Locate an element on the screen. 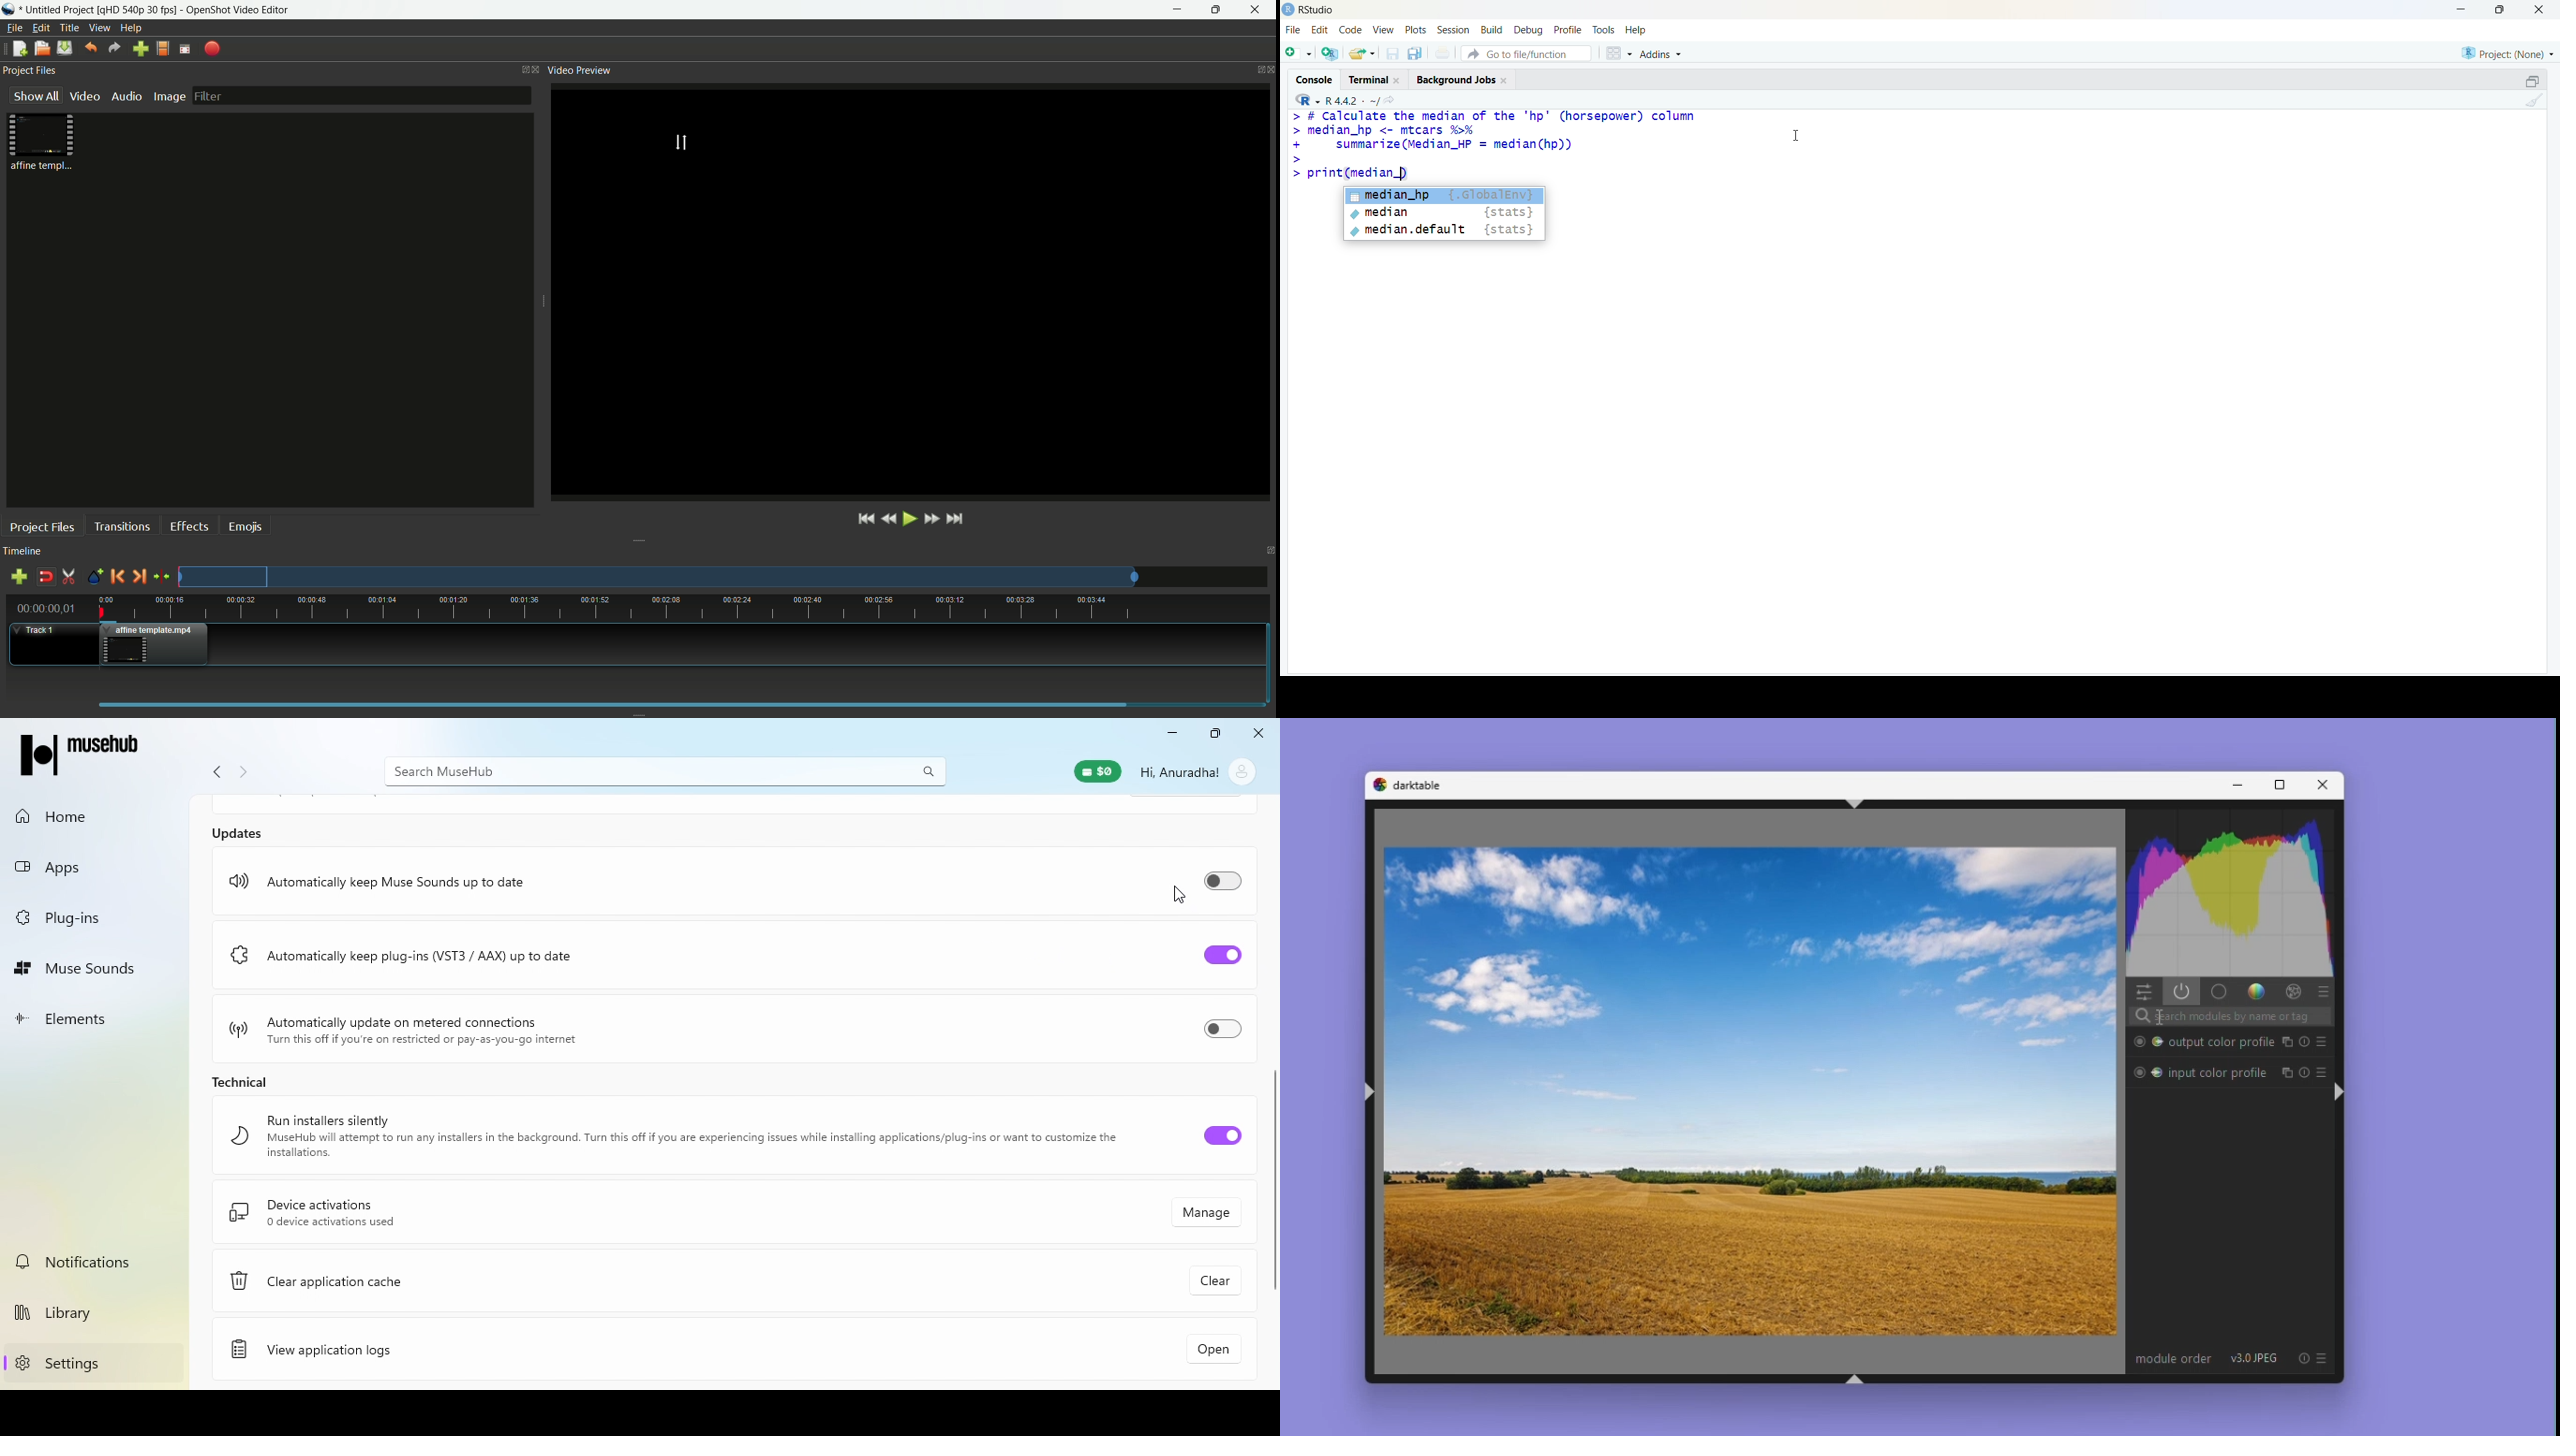 Image resolution: width=2576 pixels, height=1456 pixels. Histogram is located at coordinates (2230, 895).